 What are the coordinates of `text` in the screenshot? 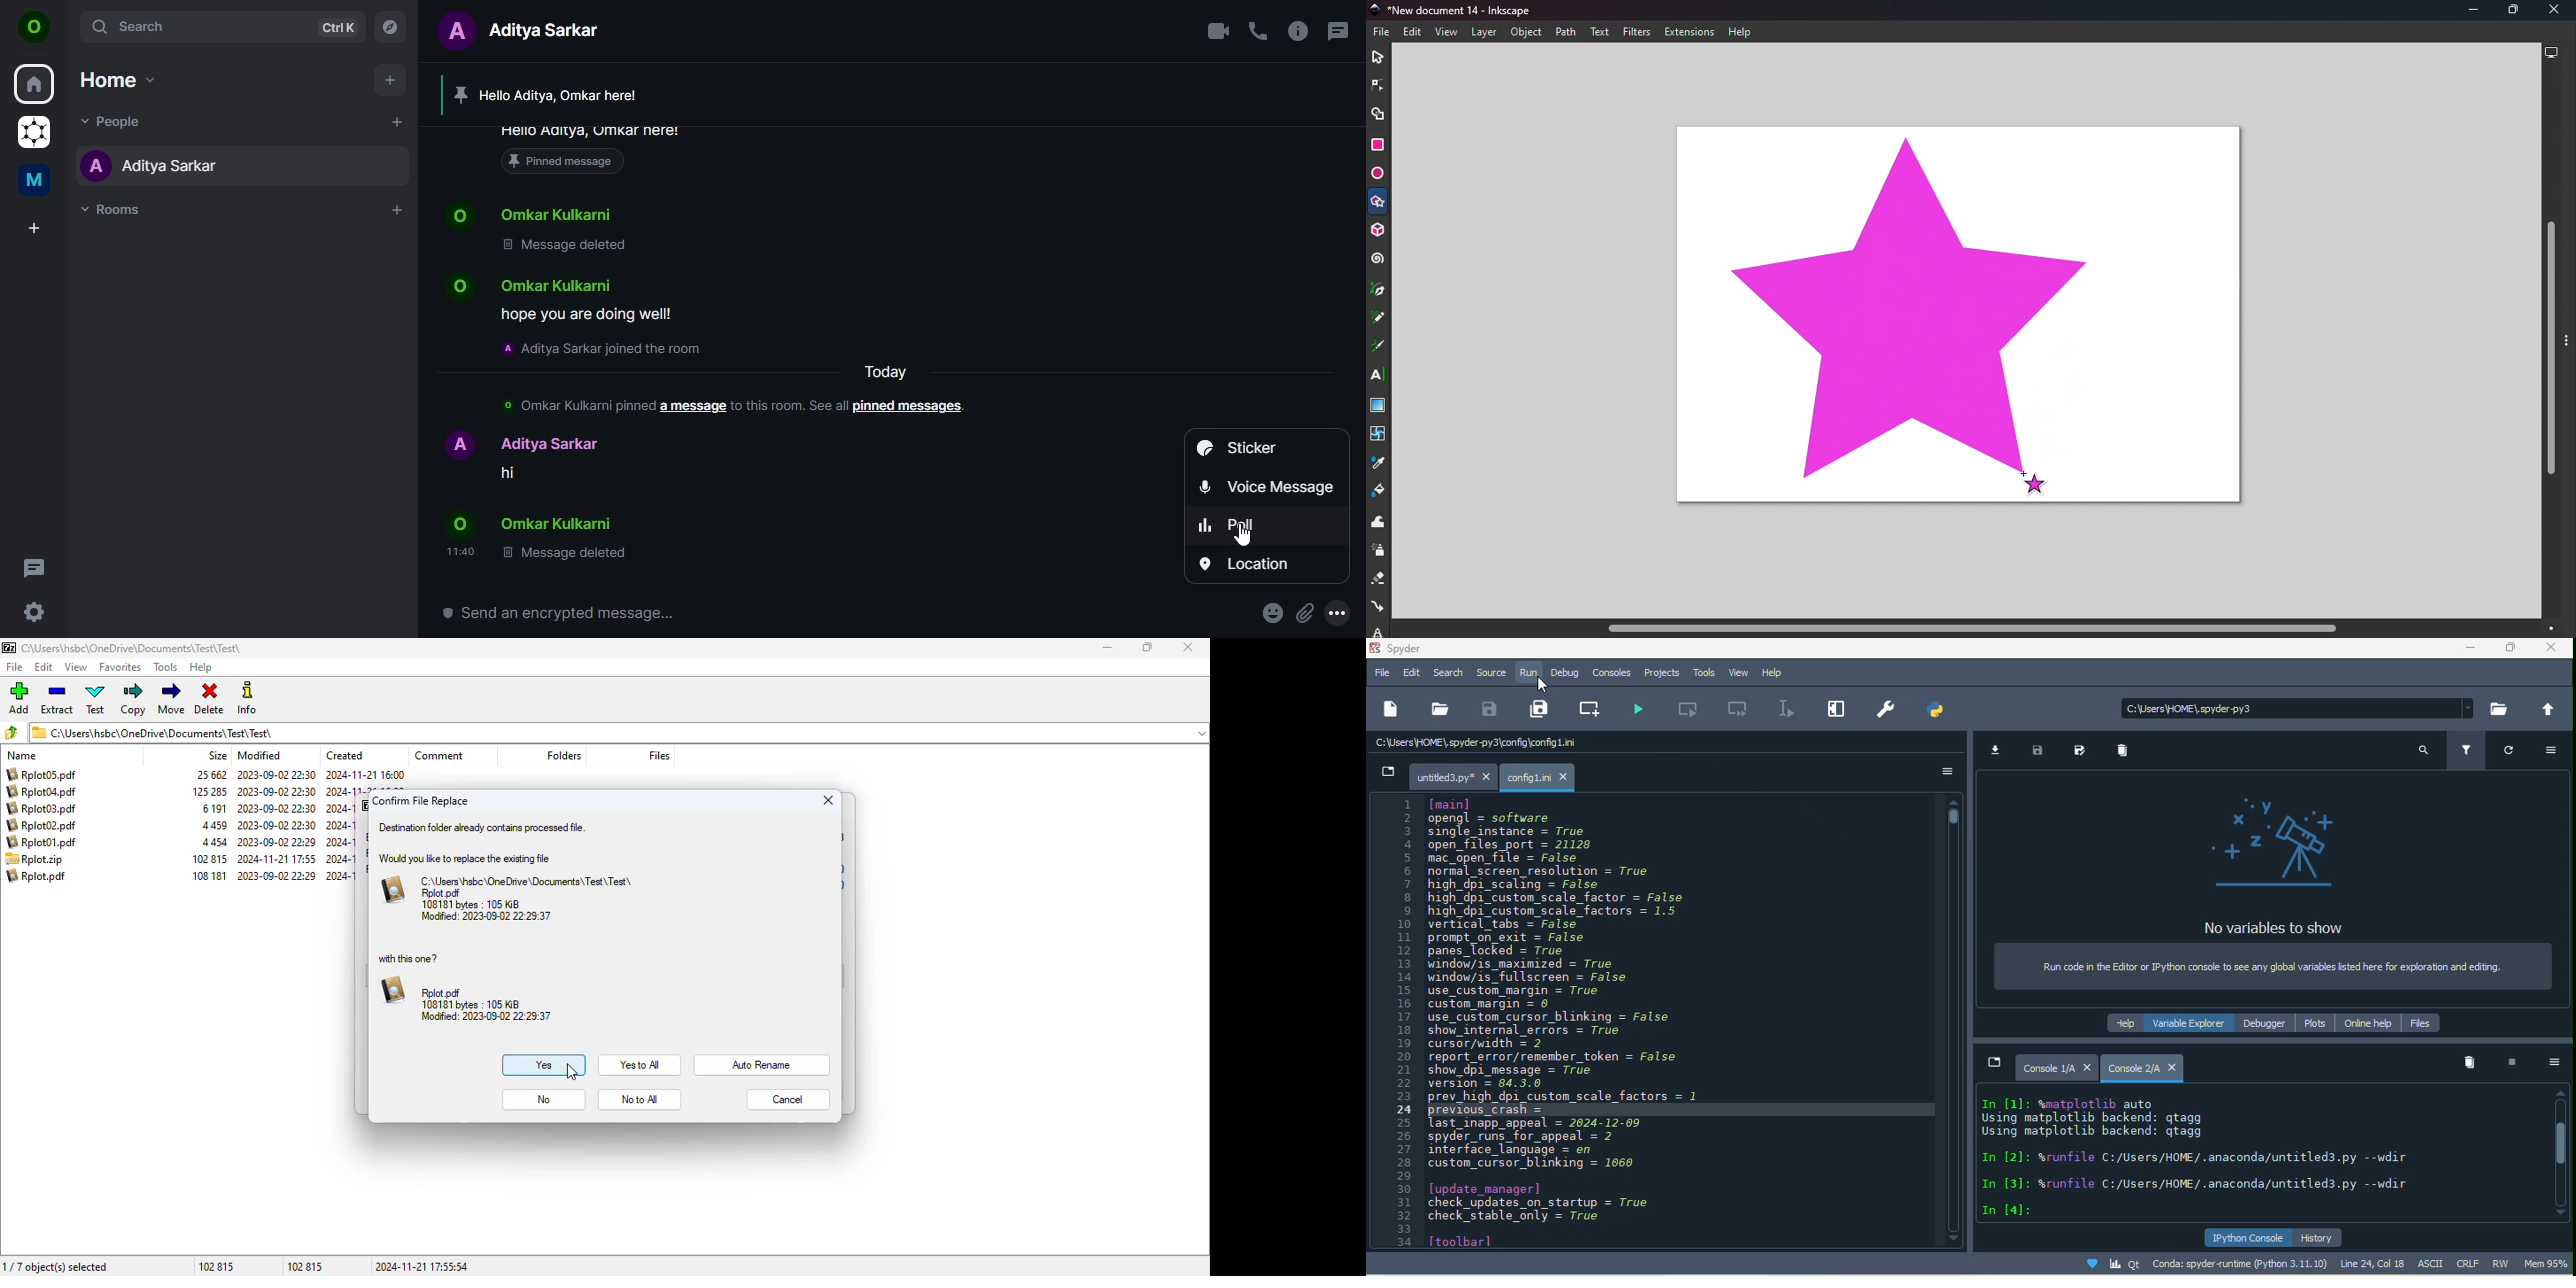 It's located at (896, 370).